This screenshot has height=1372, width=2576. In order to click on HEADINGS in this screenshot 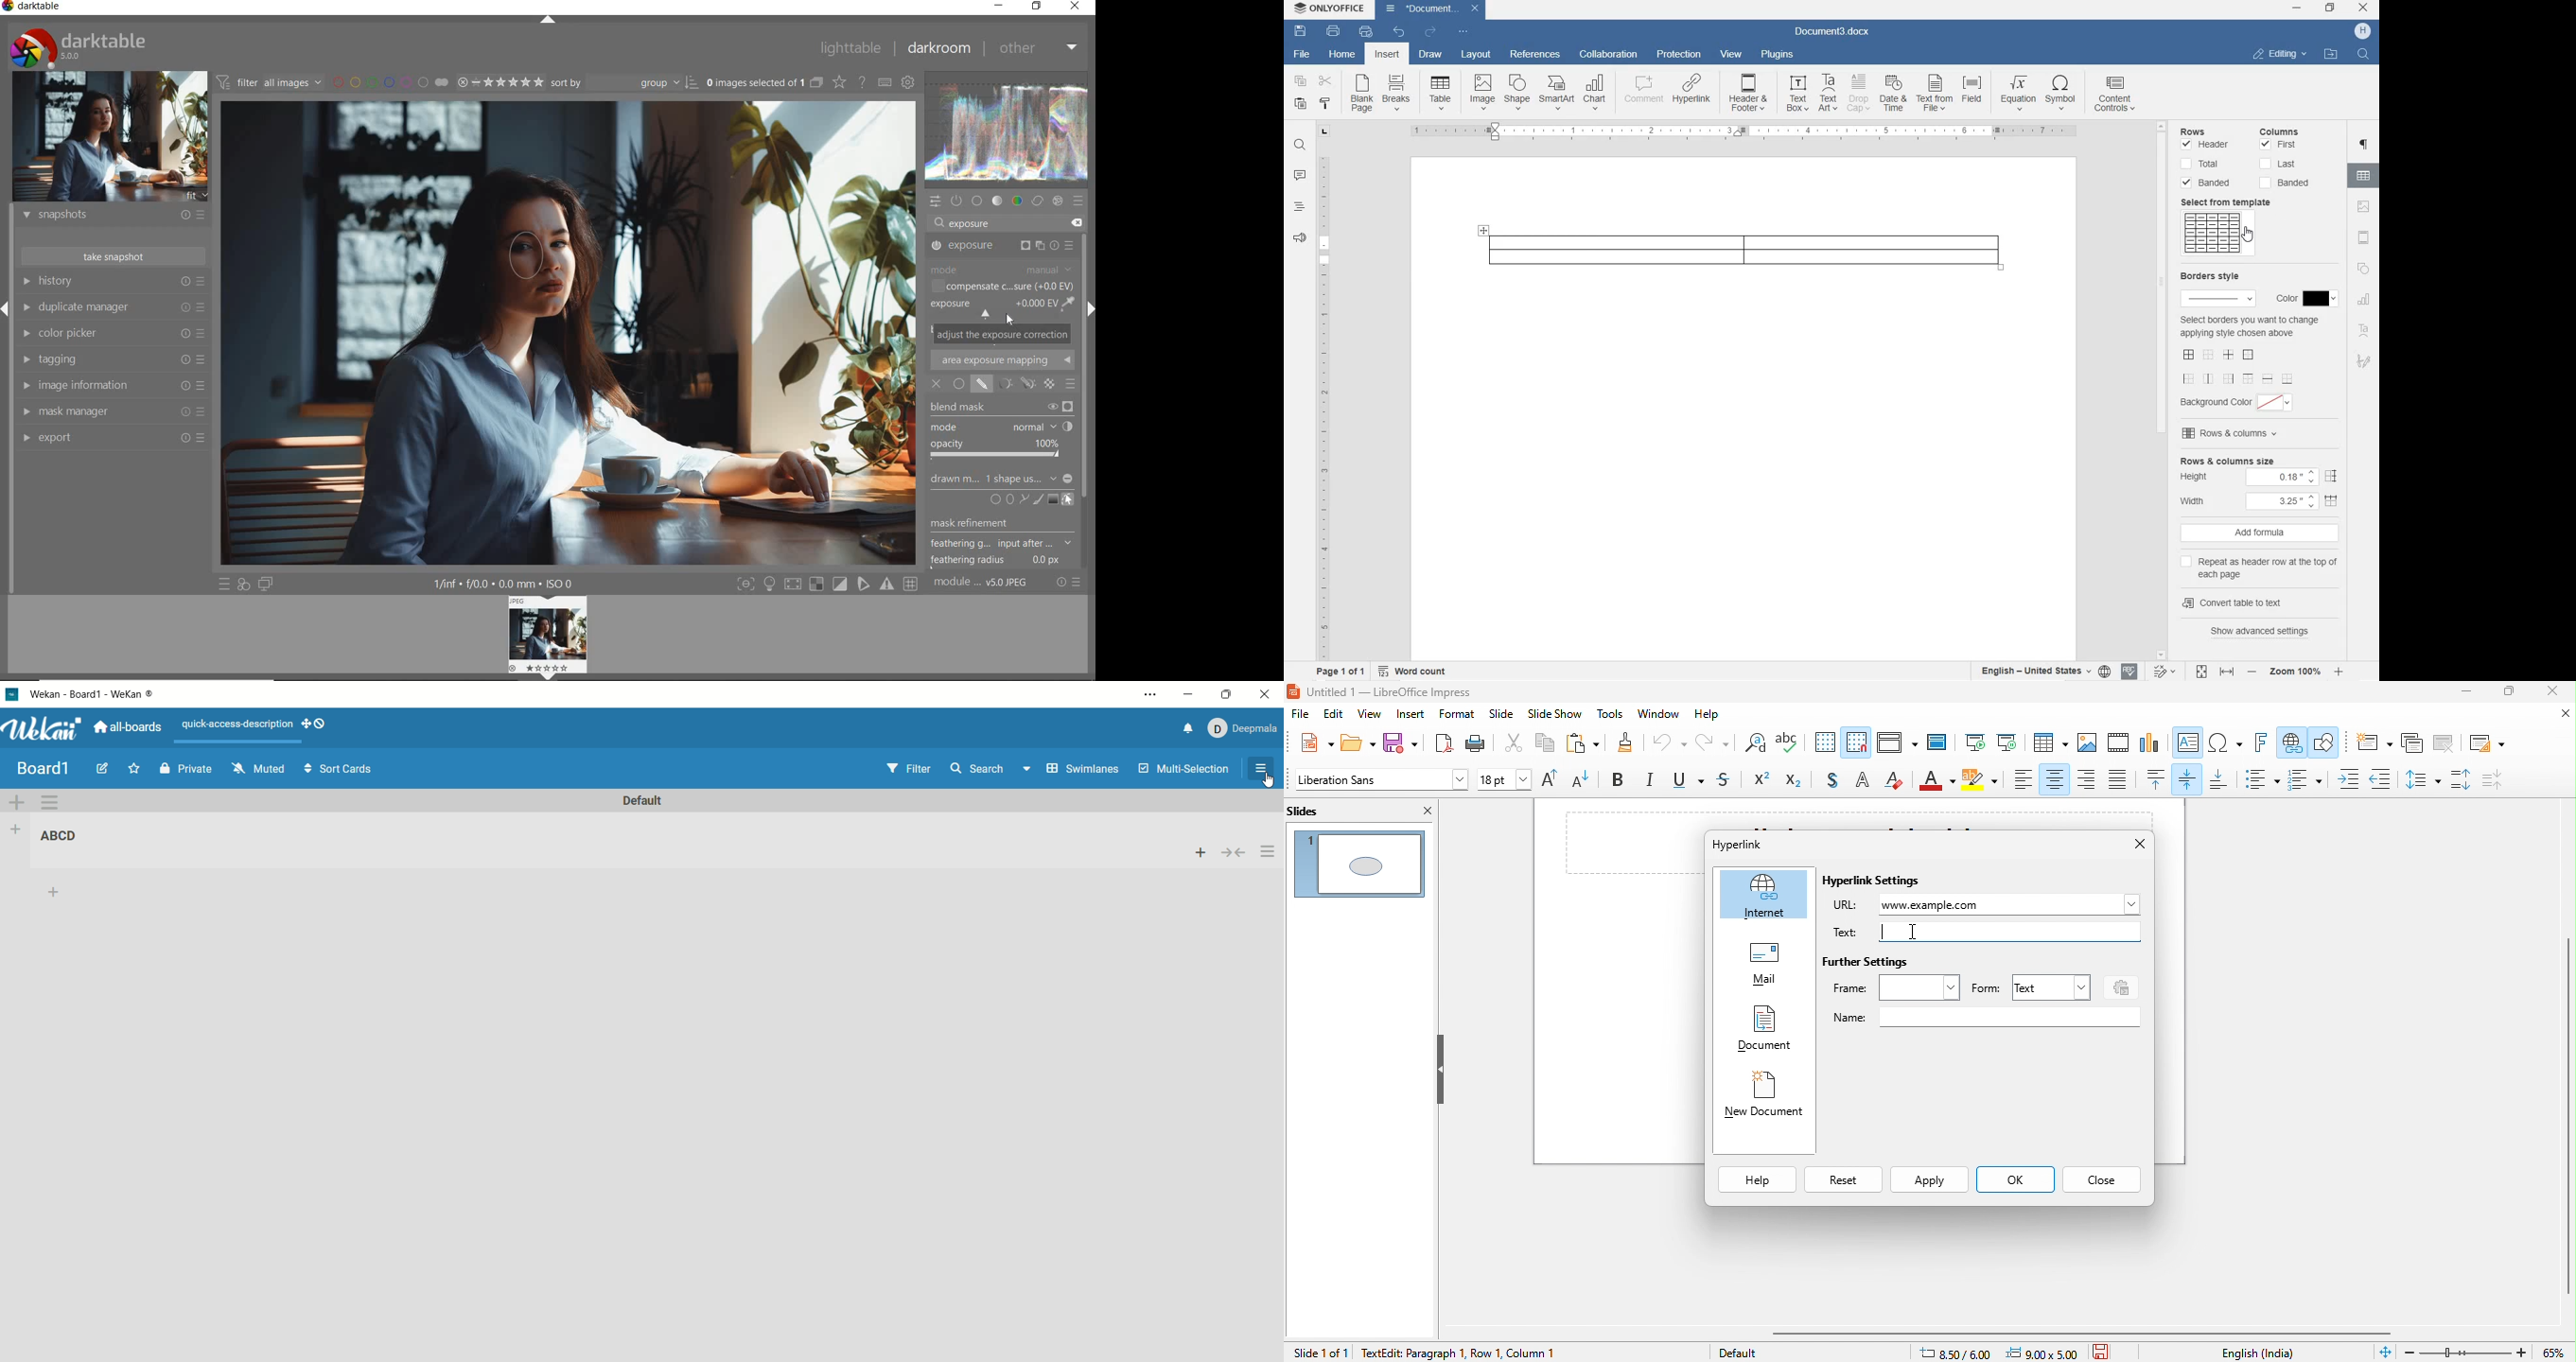, I will do `click(1297, 209)`.